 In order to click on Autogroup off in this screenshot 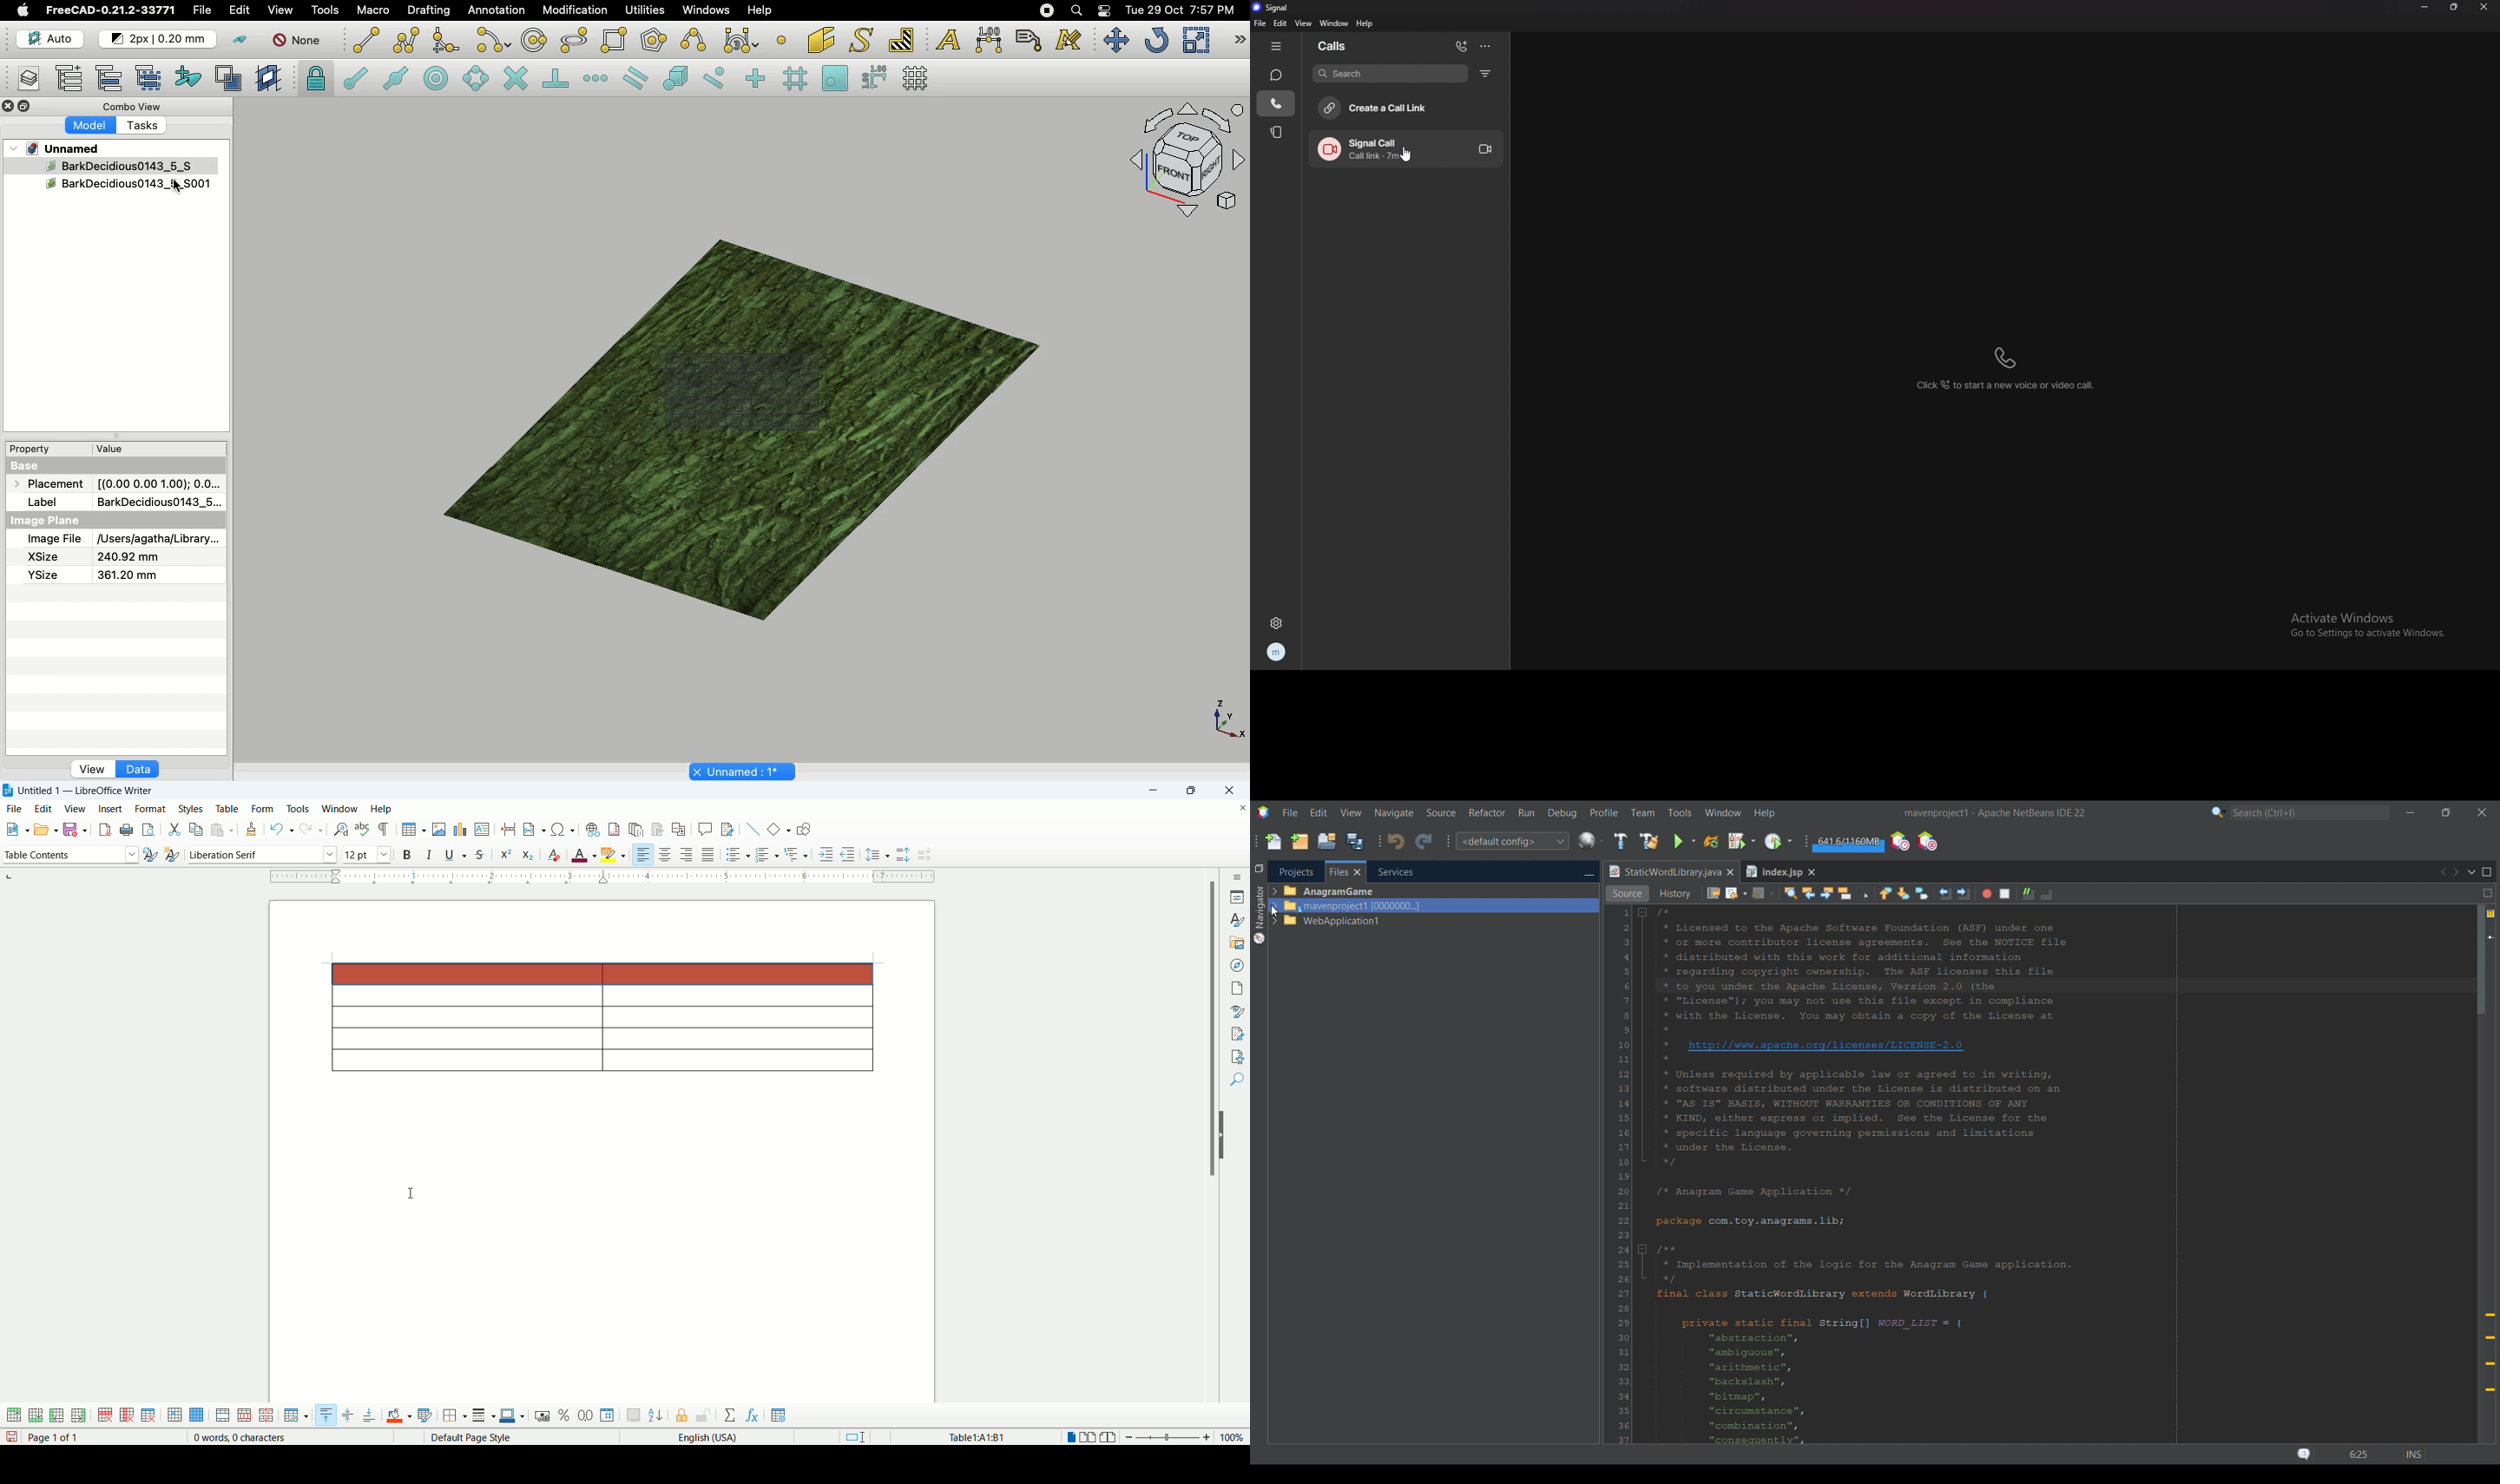, I will do `click(299, 42)`.